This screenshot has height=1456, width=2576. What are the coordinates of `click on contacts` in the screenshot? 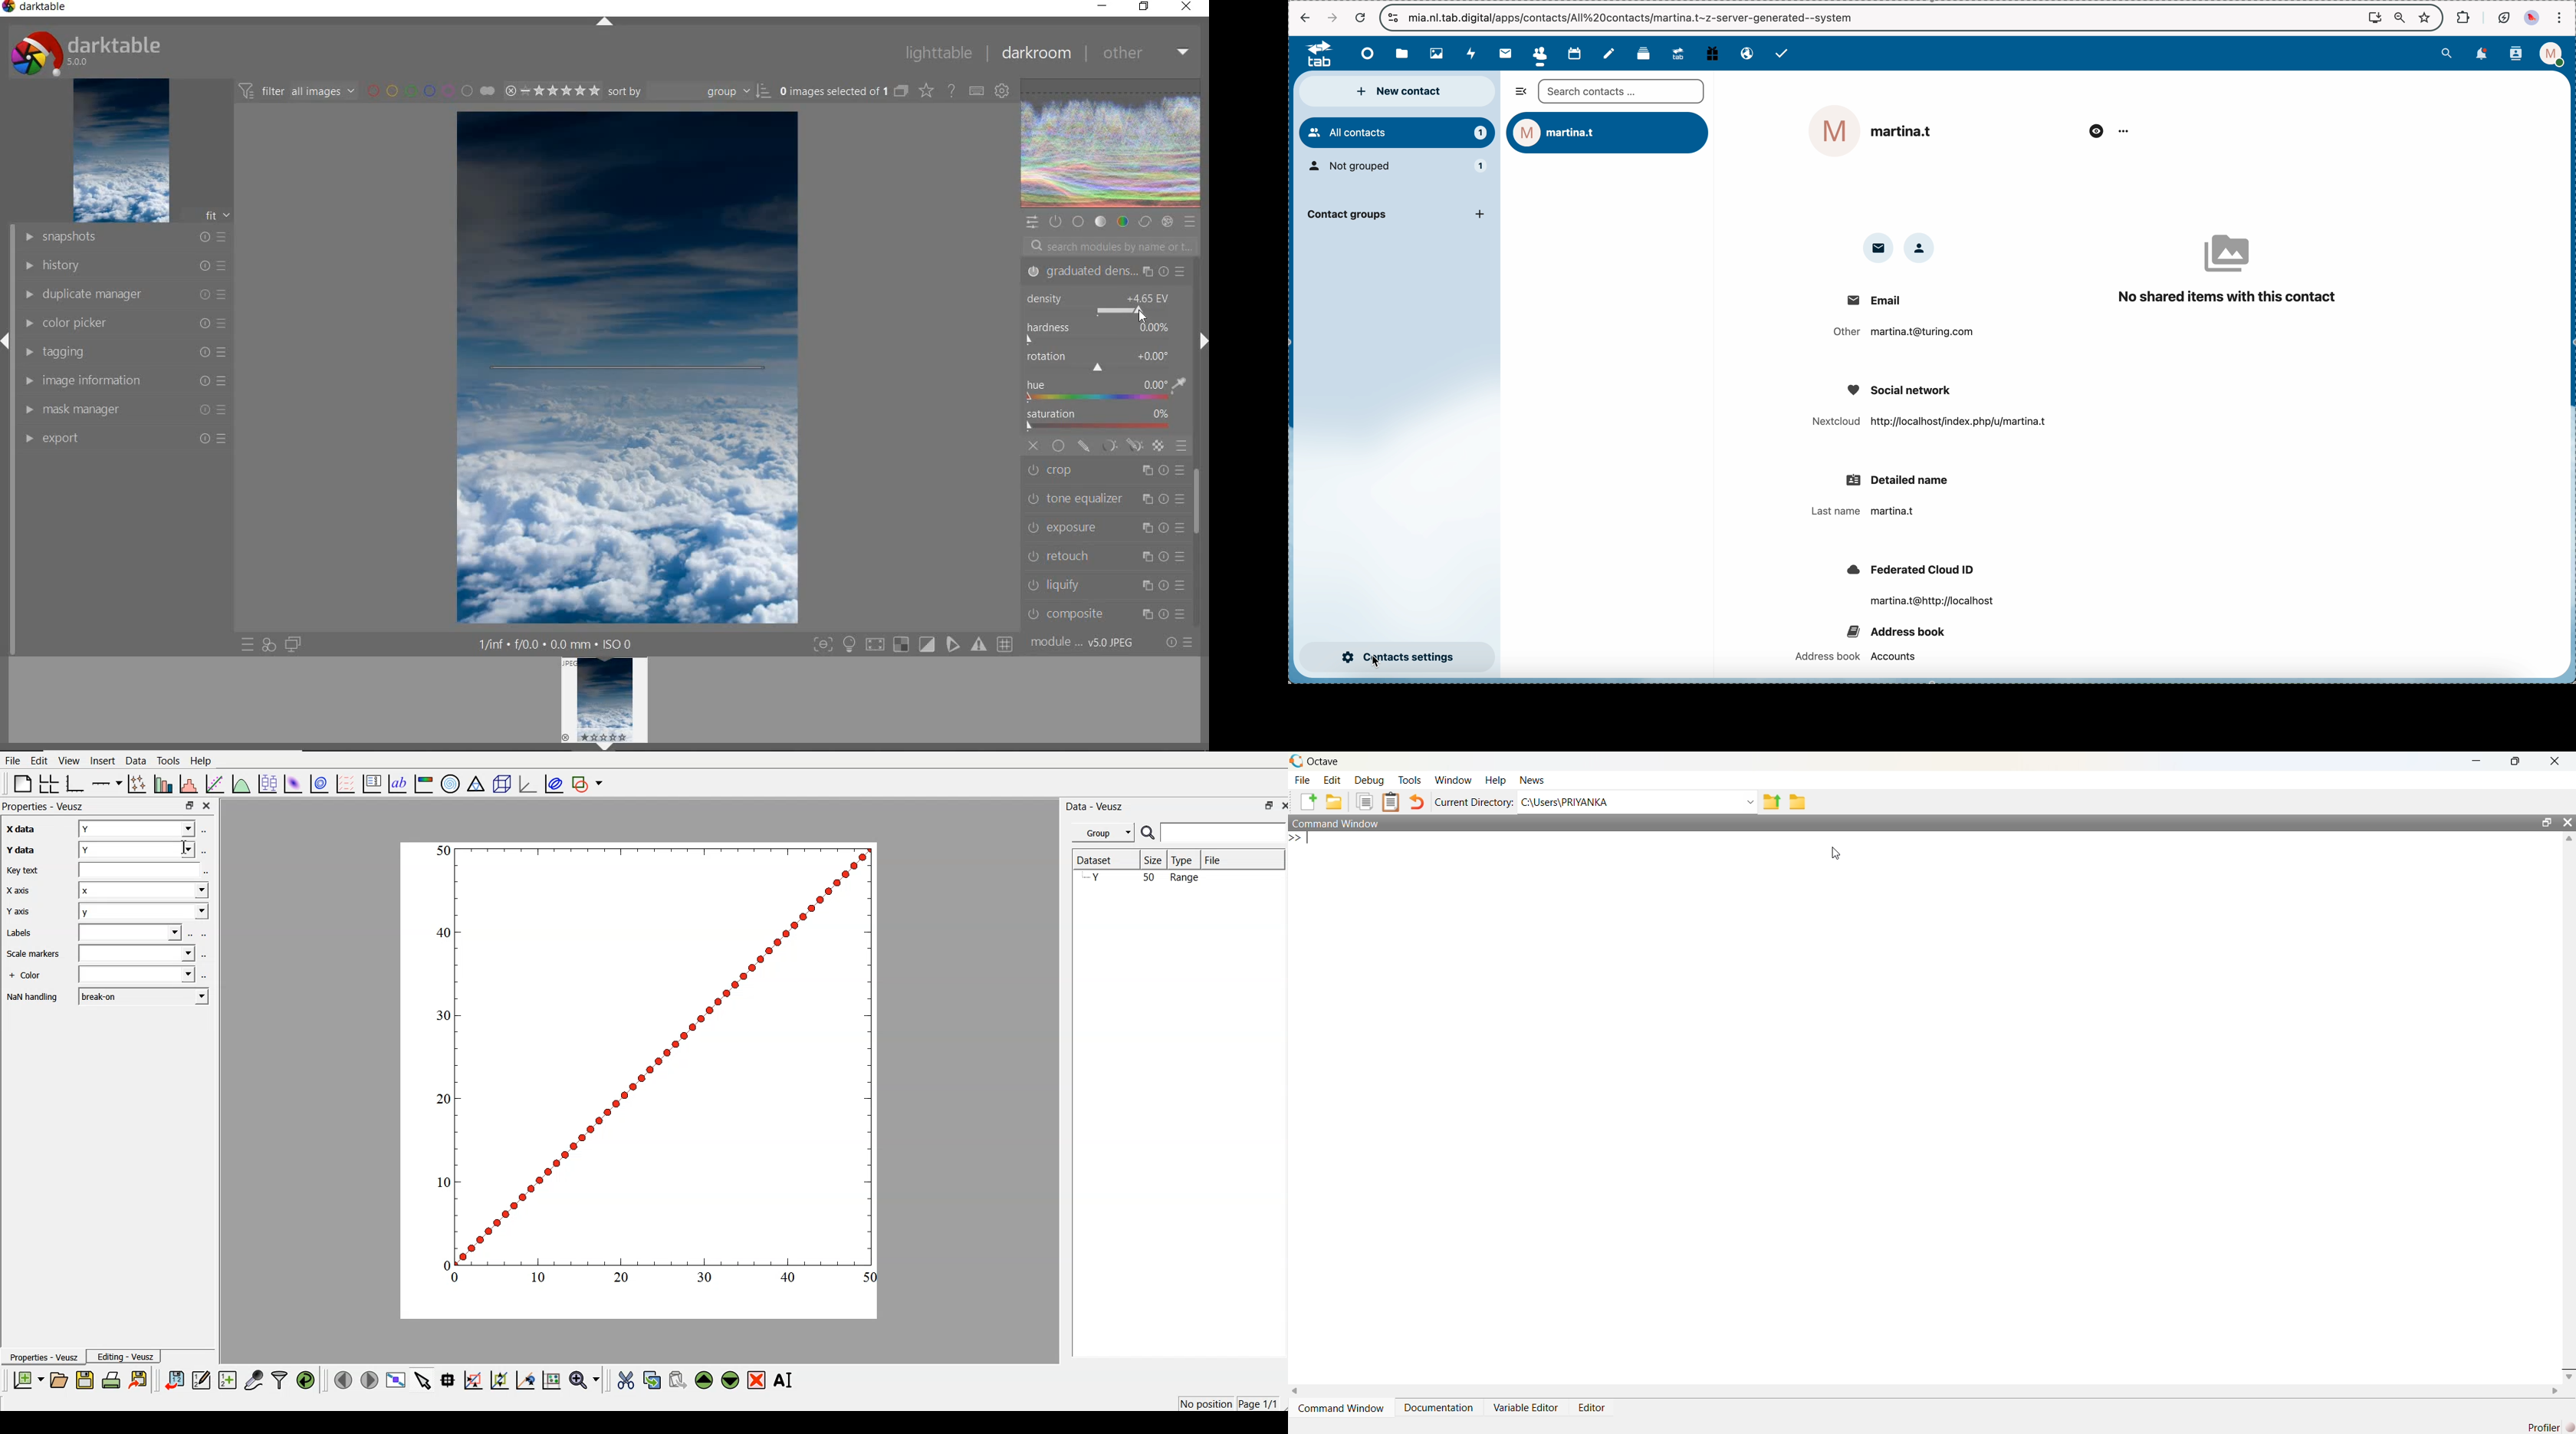 It's located at (1539, 54).